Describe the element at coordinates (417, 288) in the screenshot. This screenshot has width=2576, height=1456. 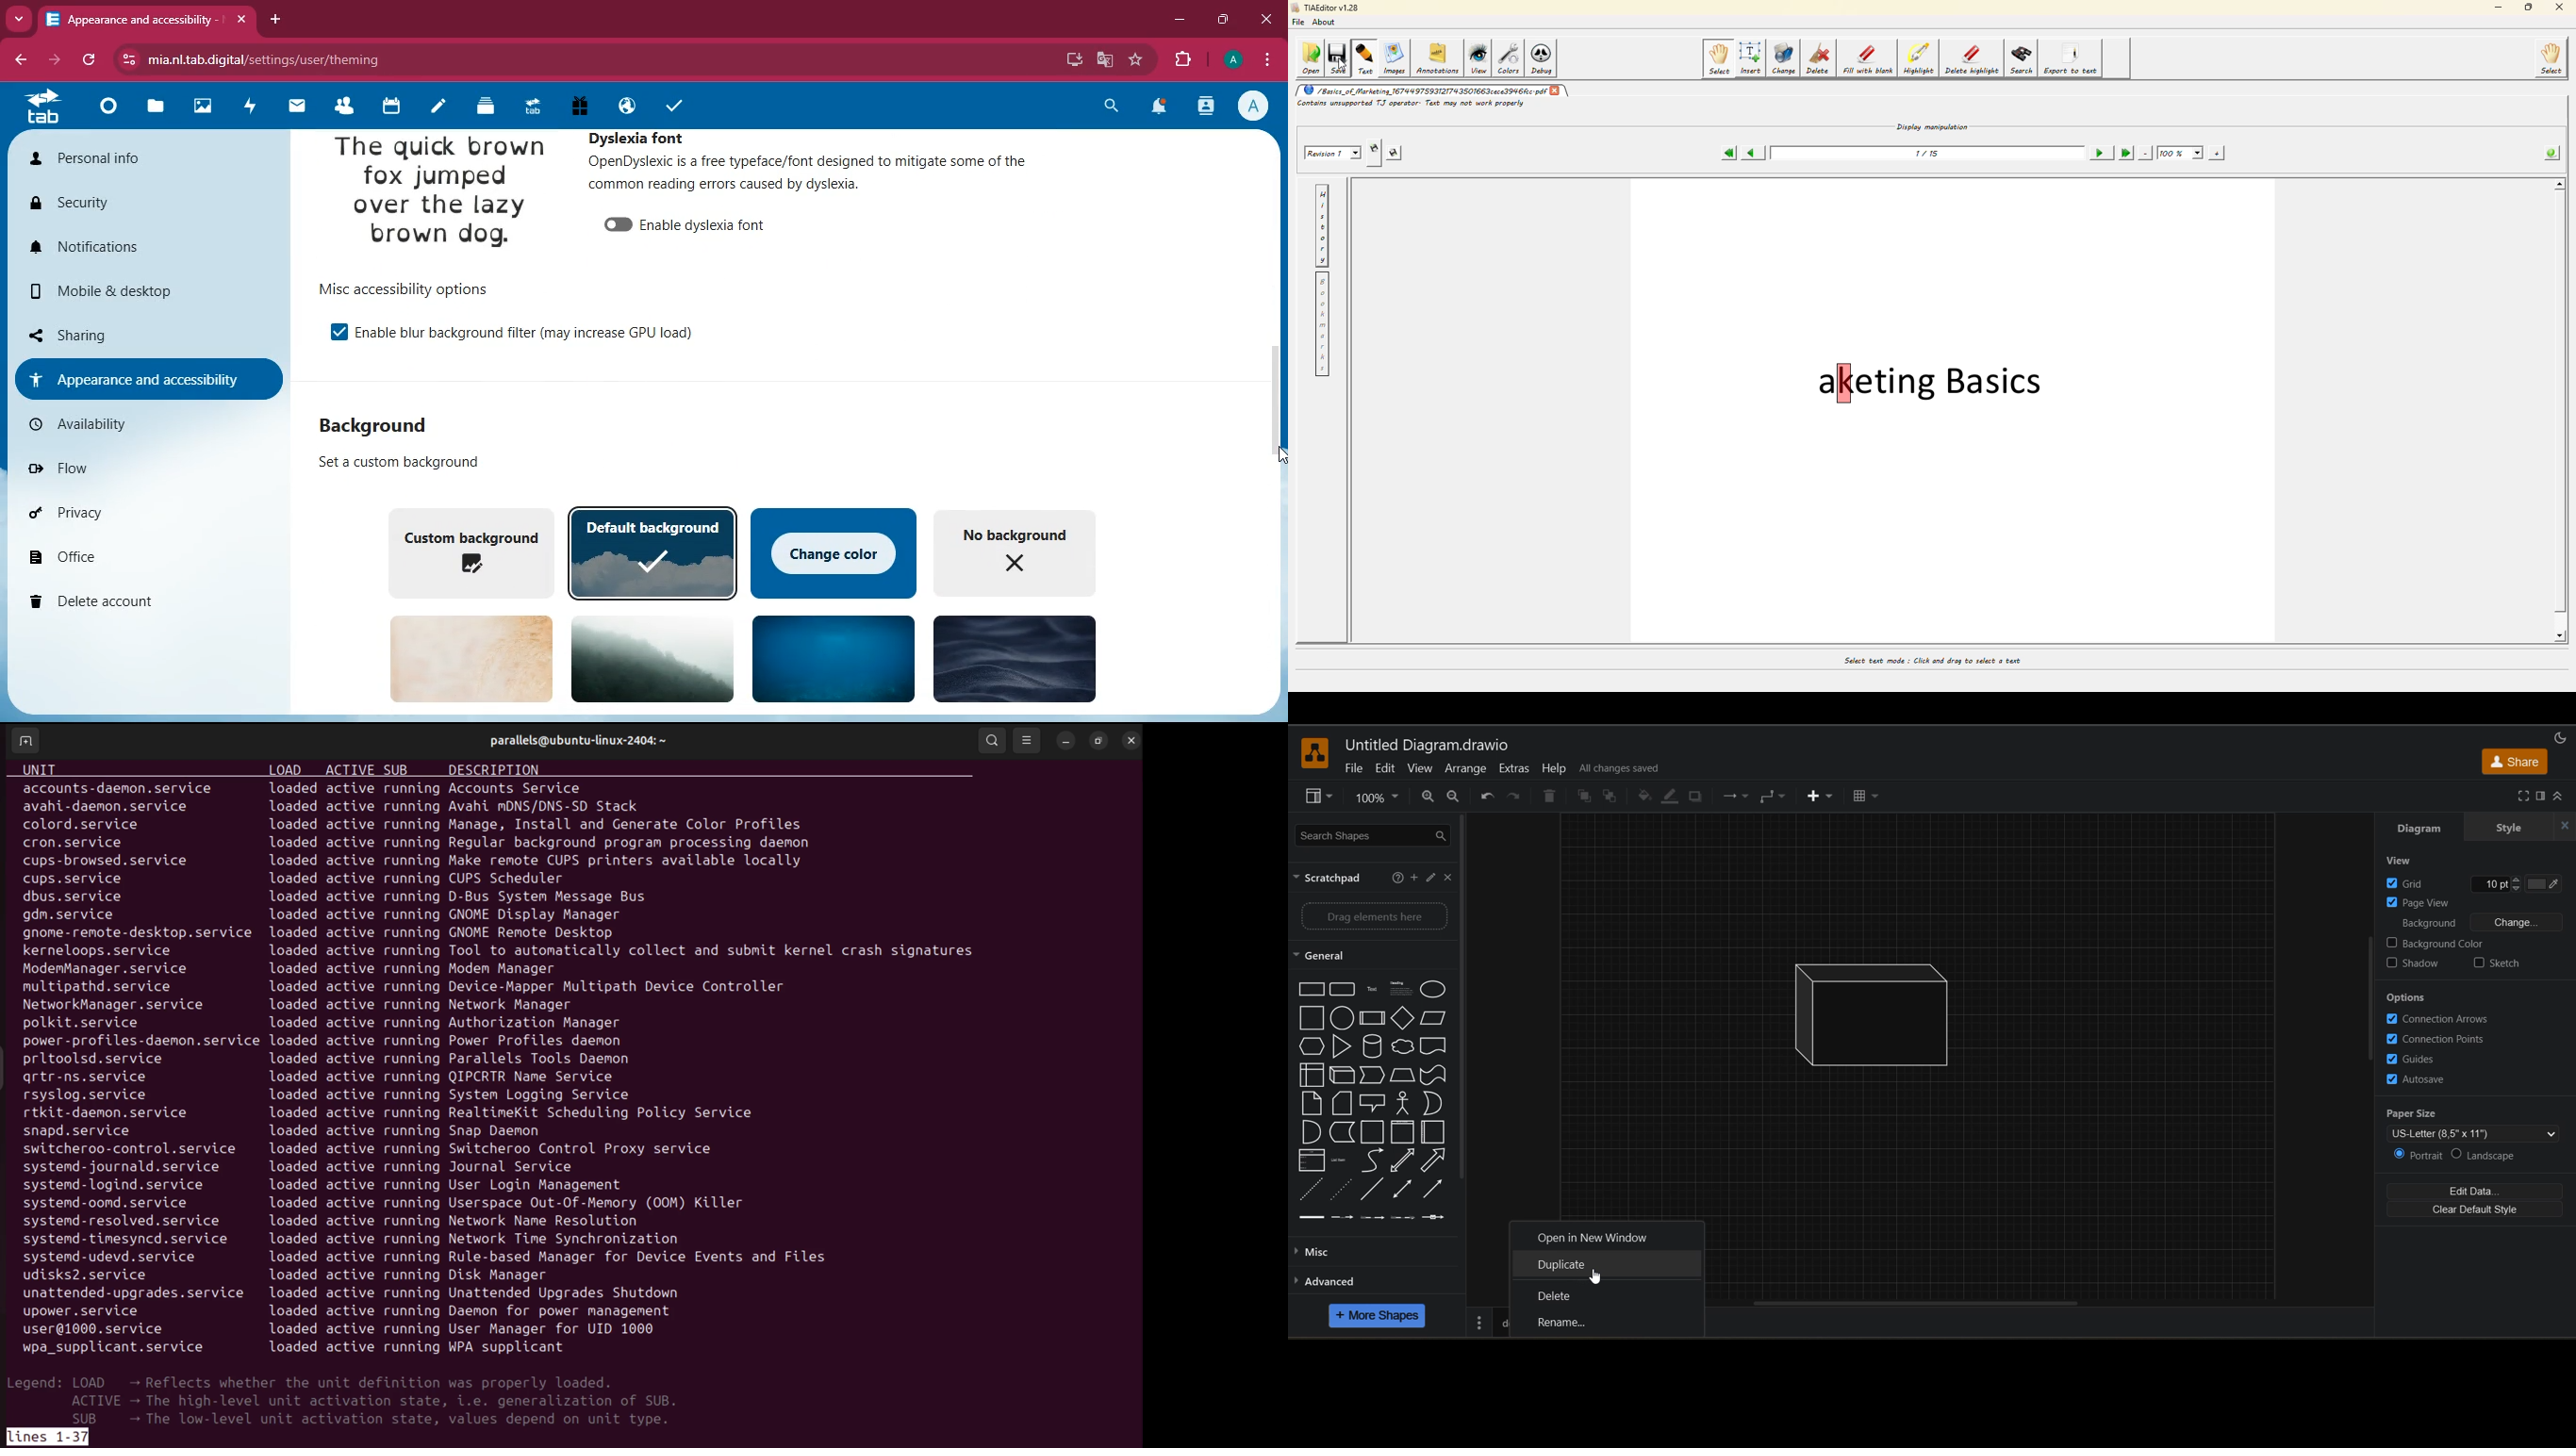
I see `more accessibility options` at that location.